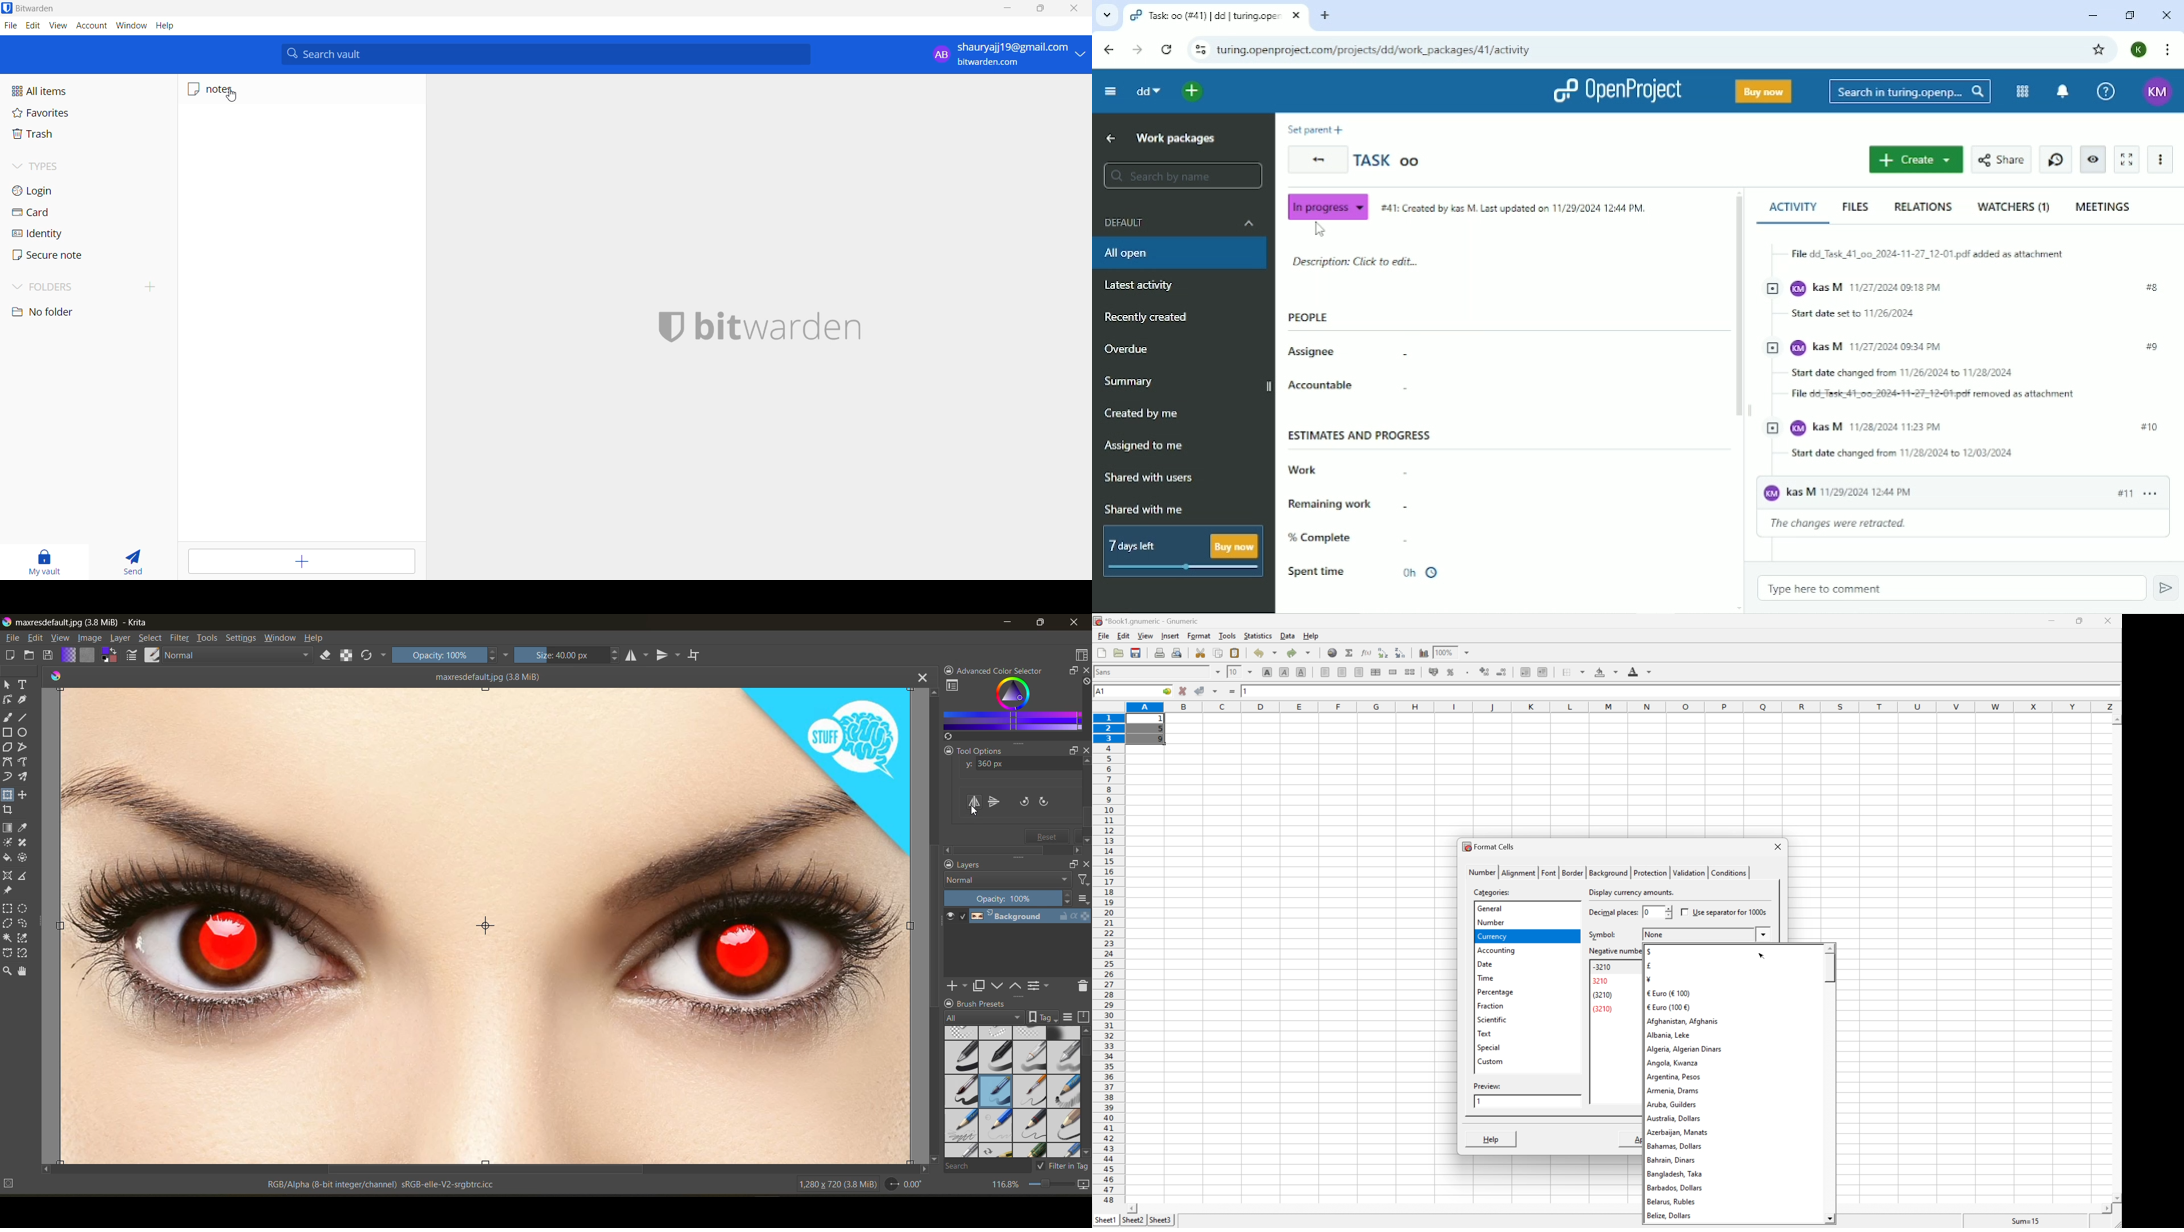 Image resolution: width=2184 pixels, height=1232 pixels. What do you see at coordinates (30, 656) in the screenshot?
I see `open` at bounding box center [30, 656].